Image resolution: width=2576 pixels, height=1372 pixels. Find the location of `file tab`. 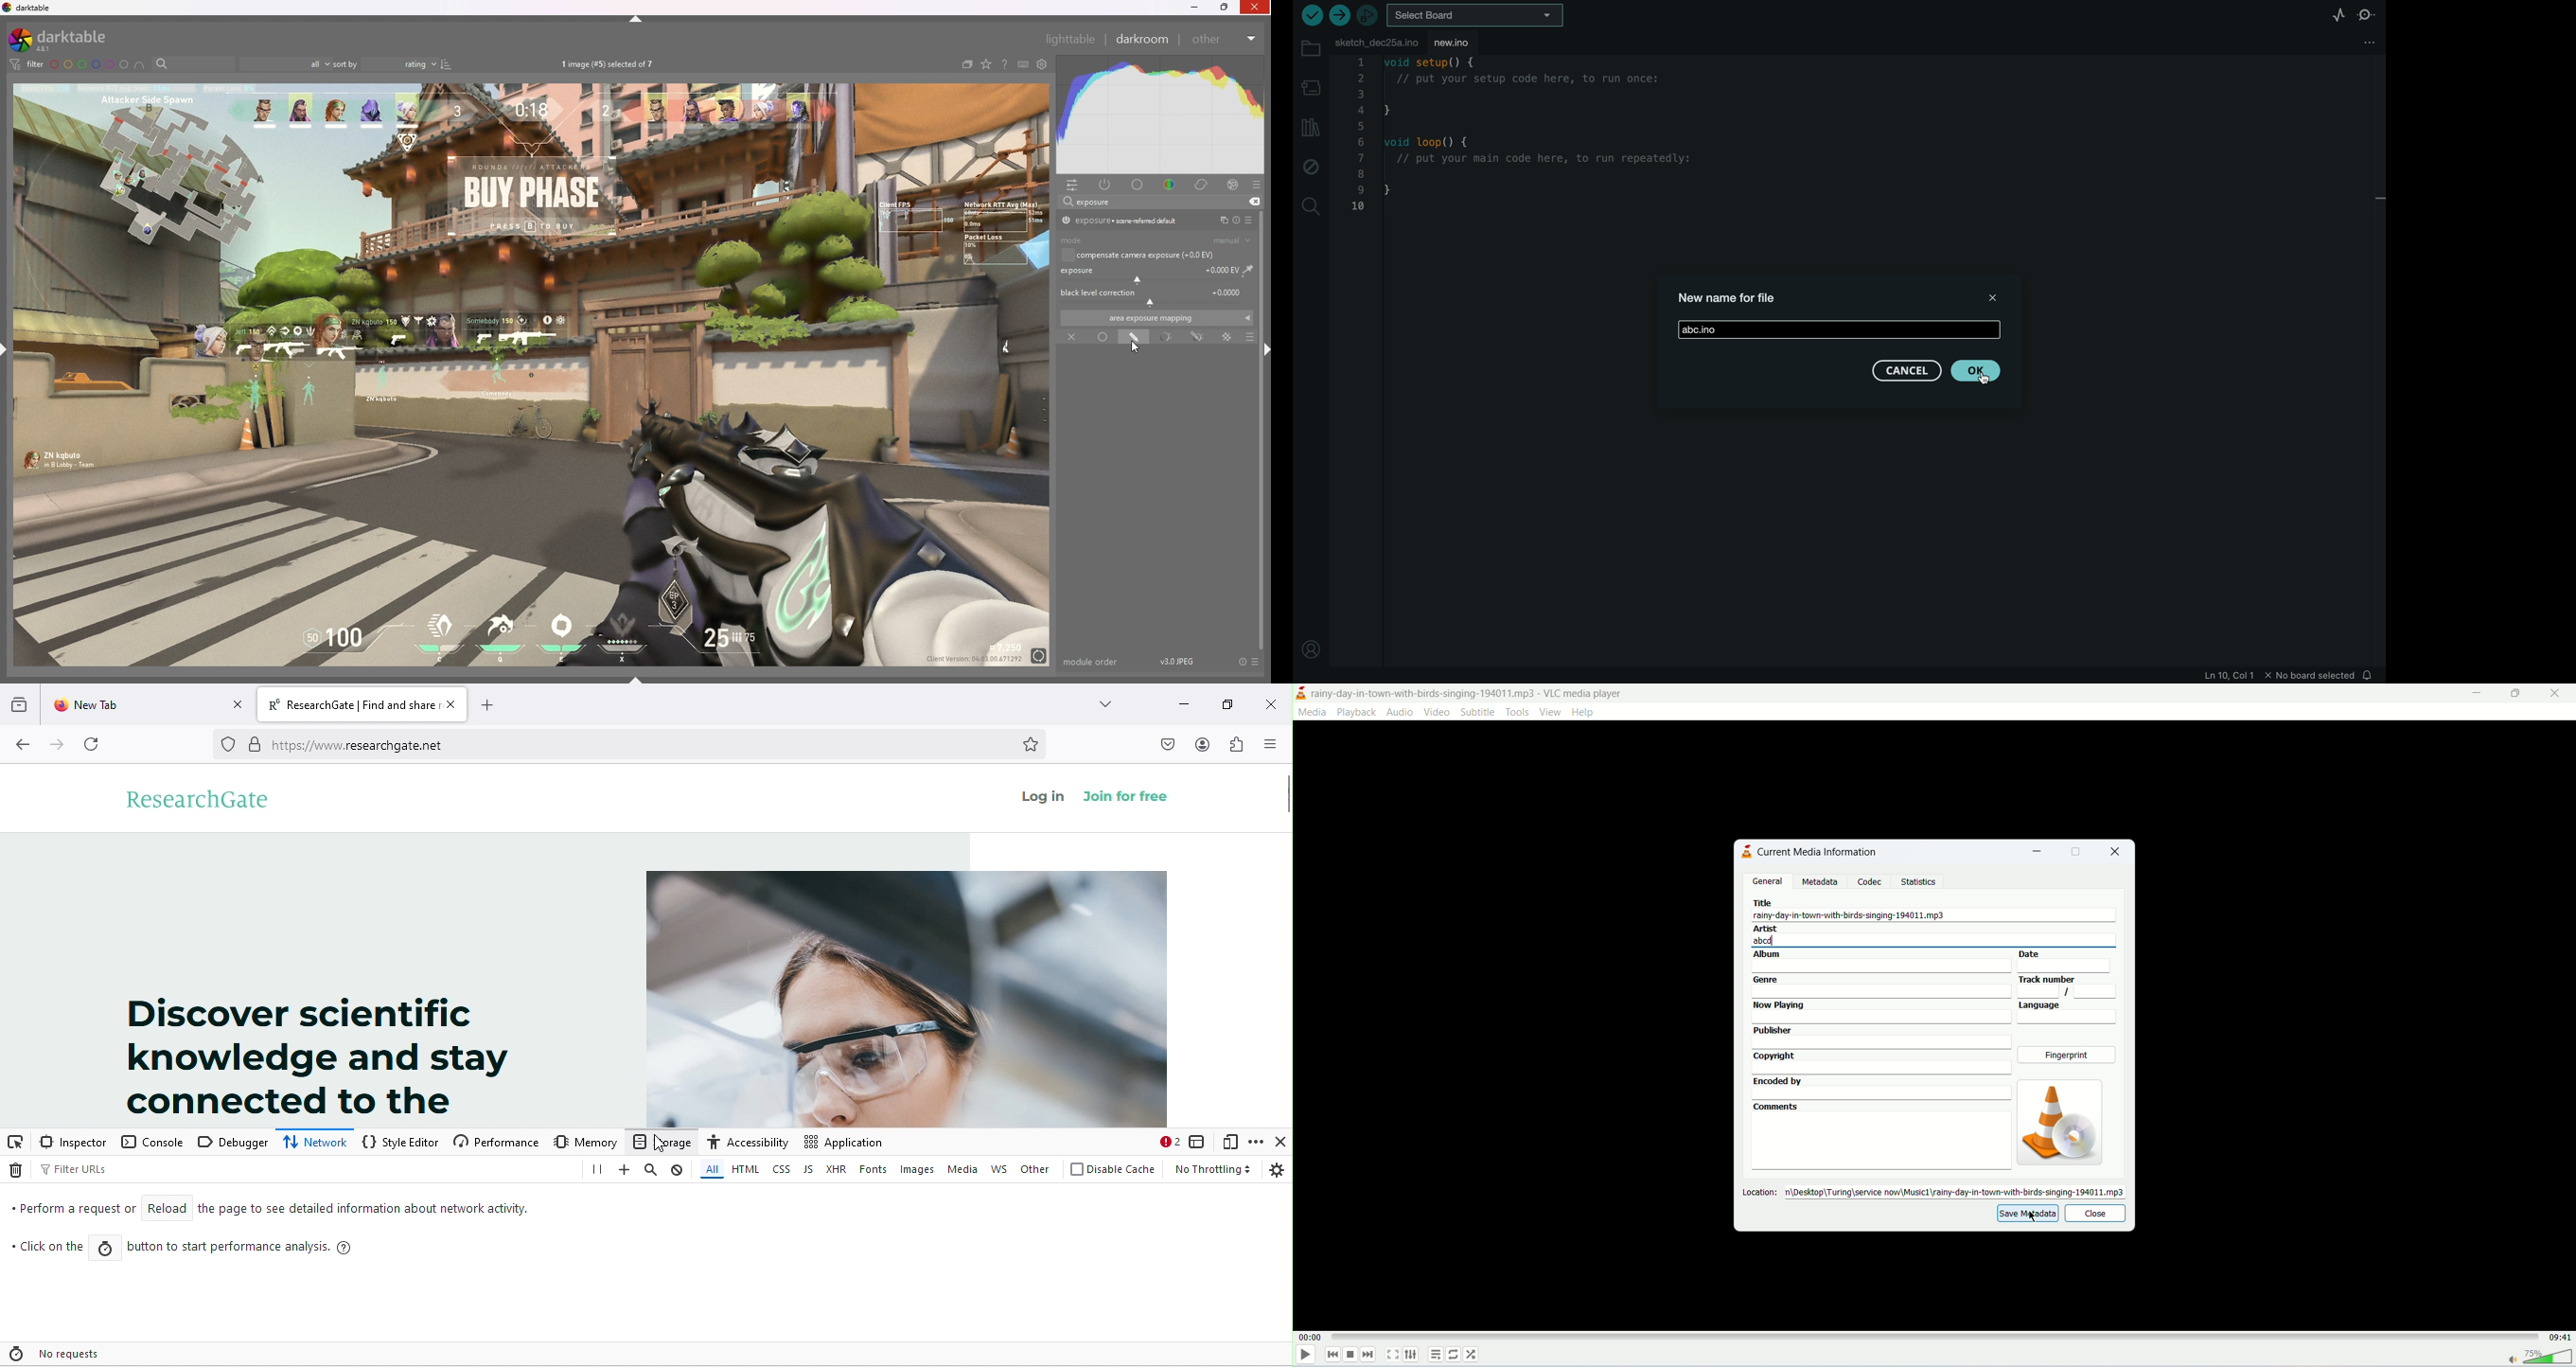

file tab is located at coordinates (1376, 41).